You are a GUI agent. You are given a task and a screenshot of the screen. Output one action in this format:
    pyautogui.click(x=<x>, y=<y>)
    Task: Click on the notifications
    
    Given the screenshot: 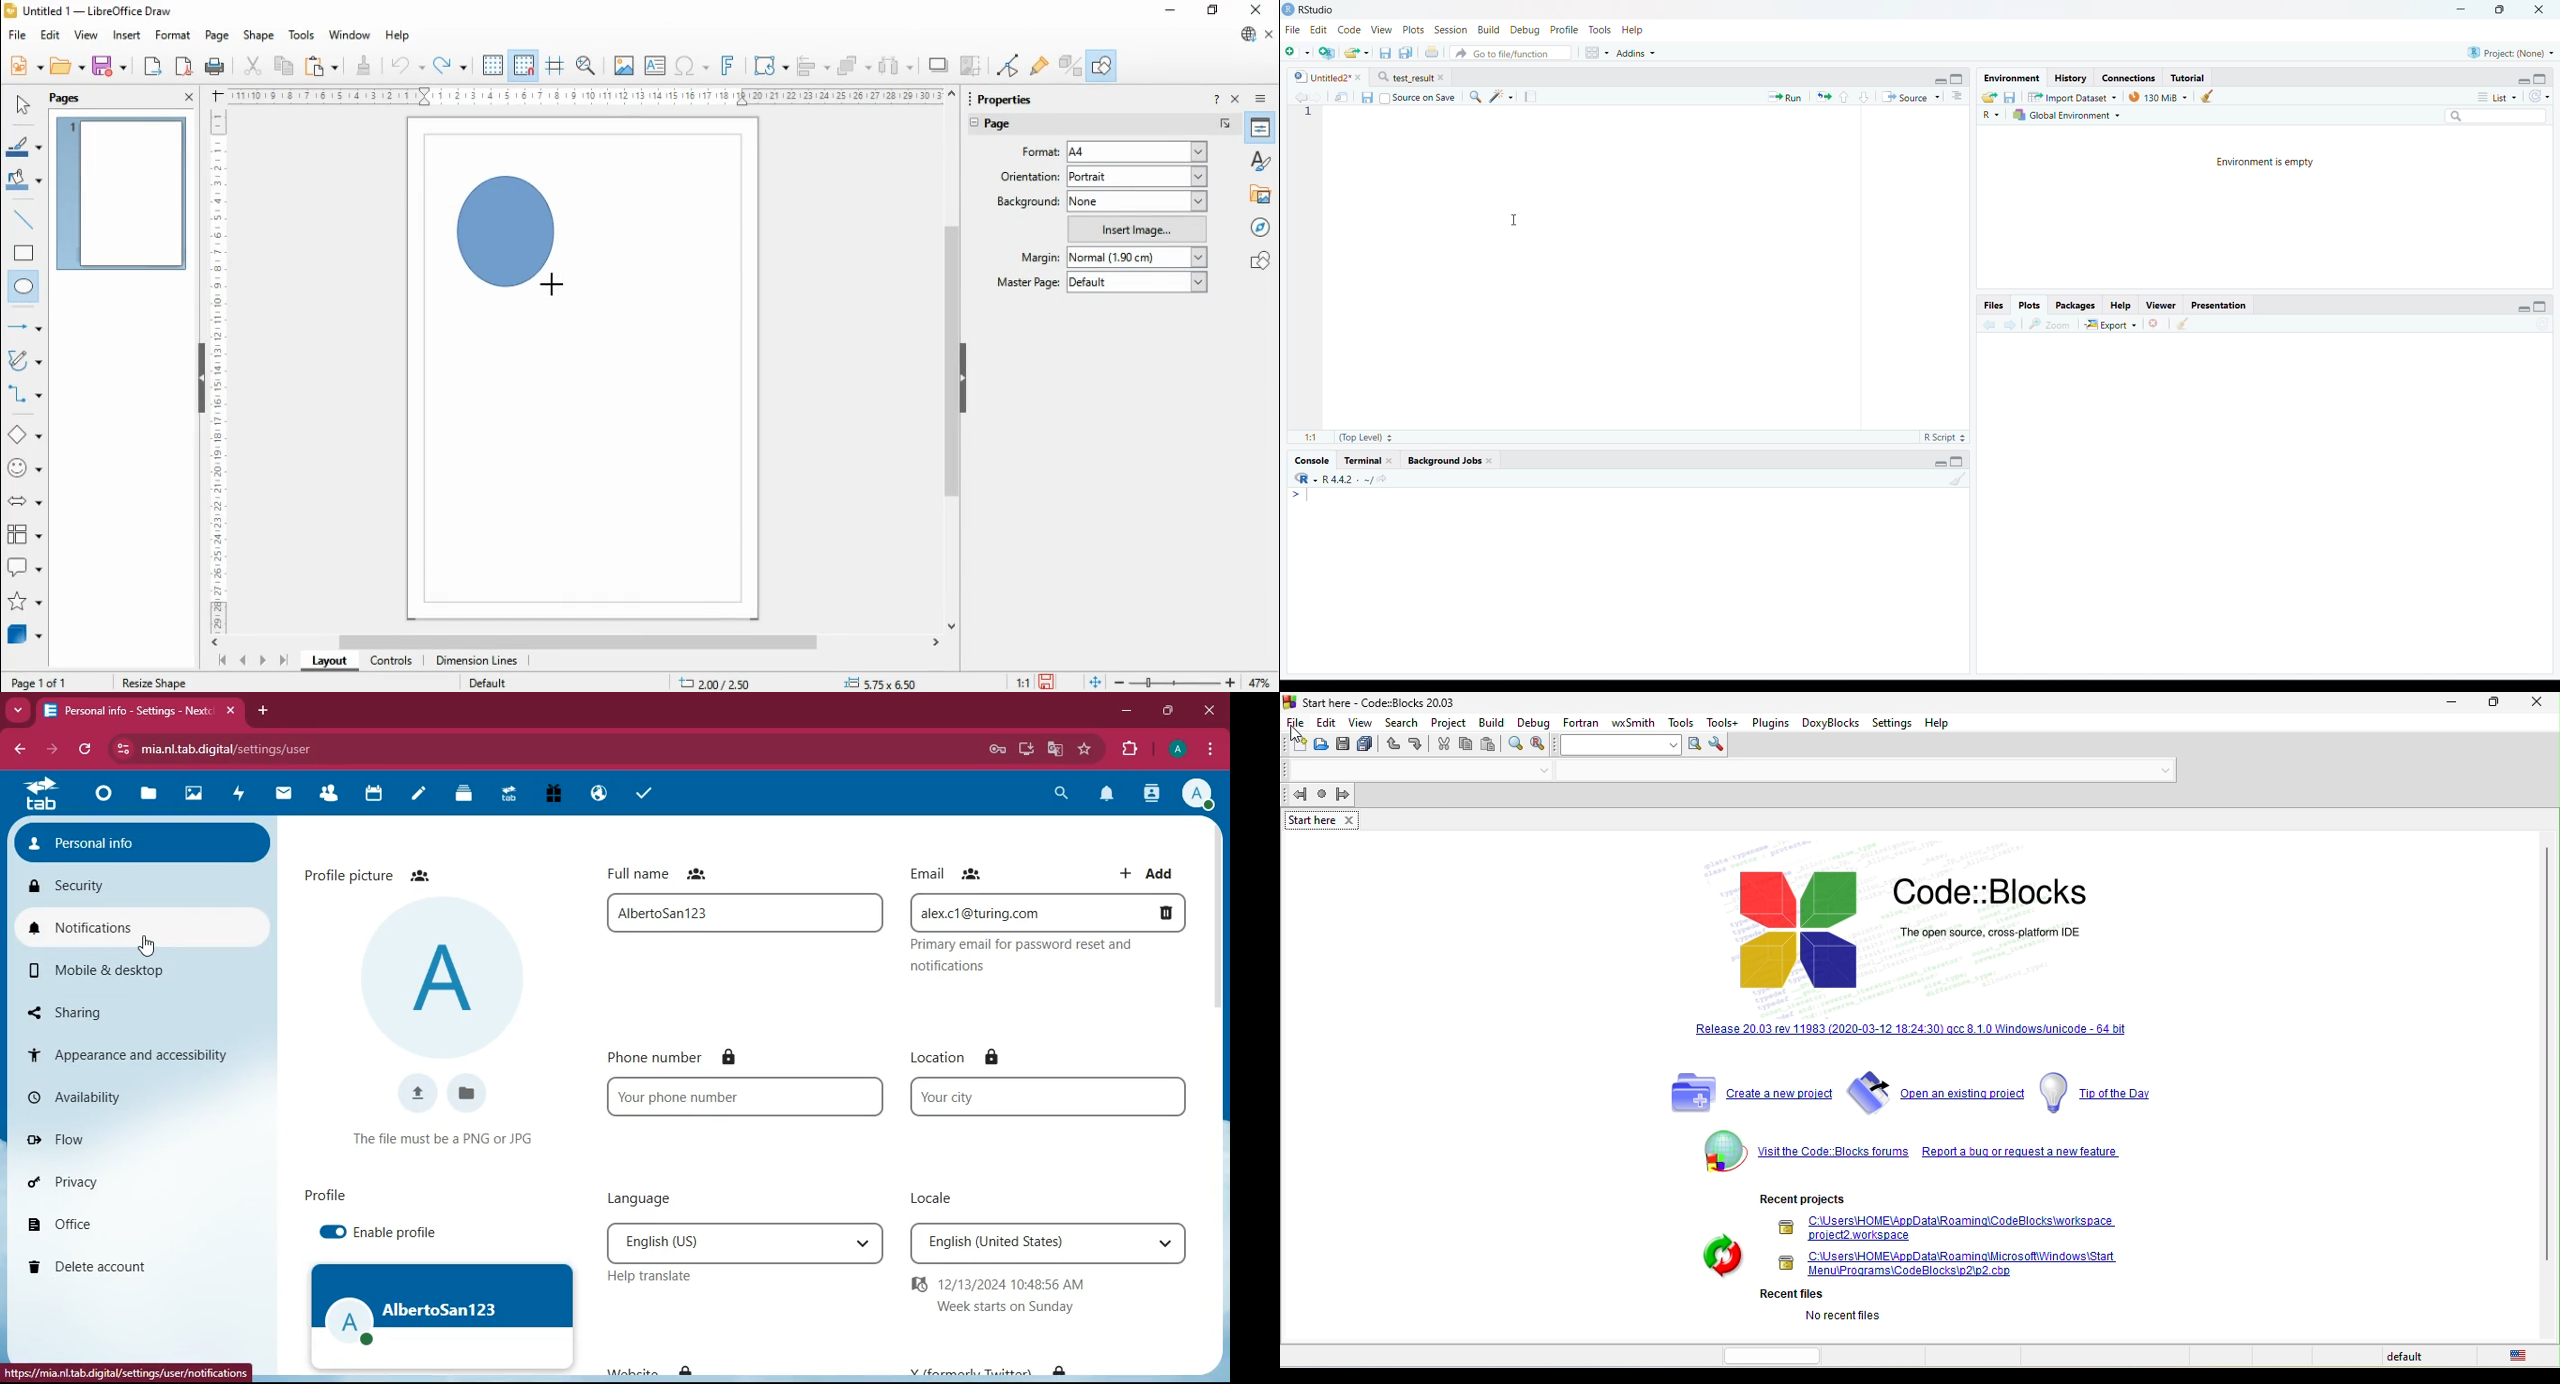 What is the action you would take?
    pyautogui.click(x=141, y=928)
    